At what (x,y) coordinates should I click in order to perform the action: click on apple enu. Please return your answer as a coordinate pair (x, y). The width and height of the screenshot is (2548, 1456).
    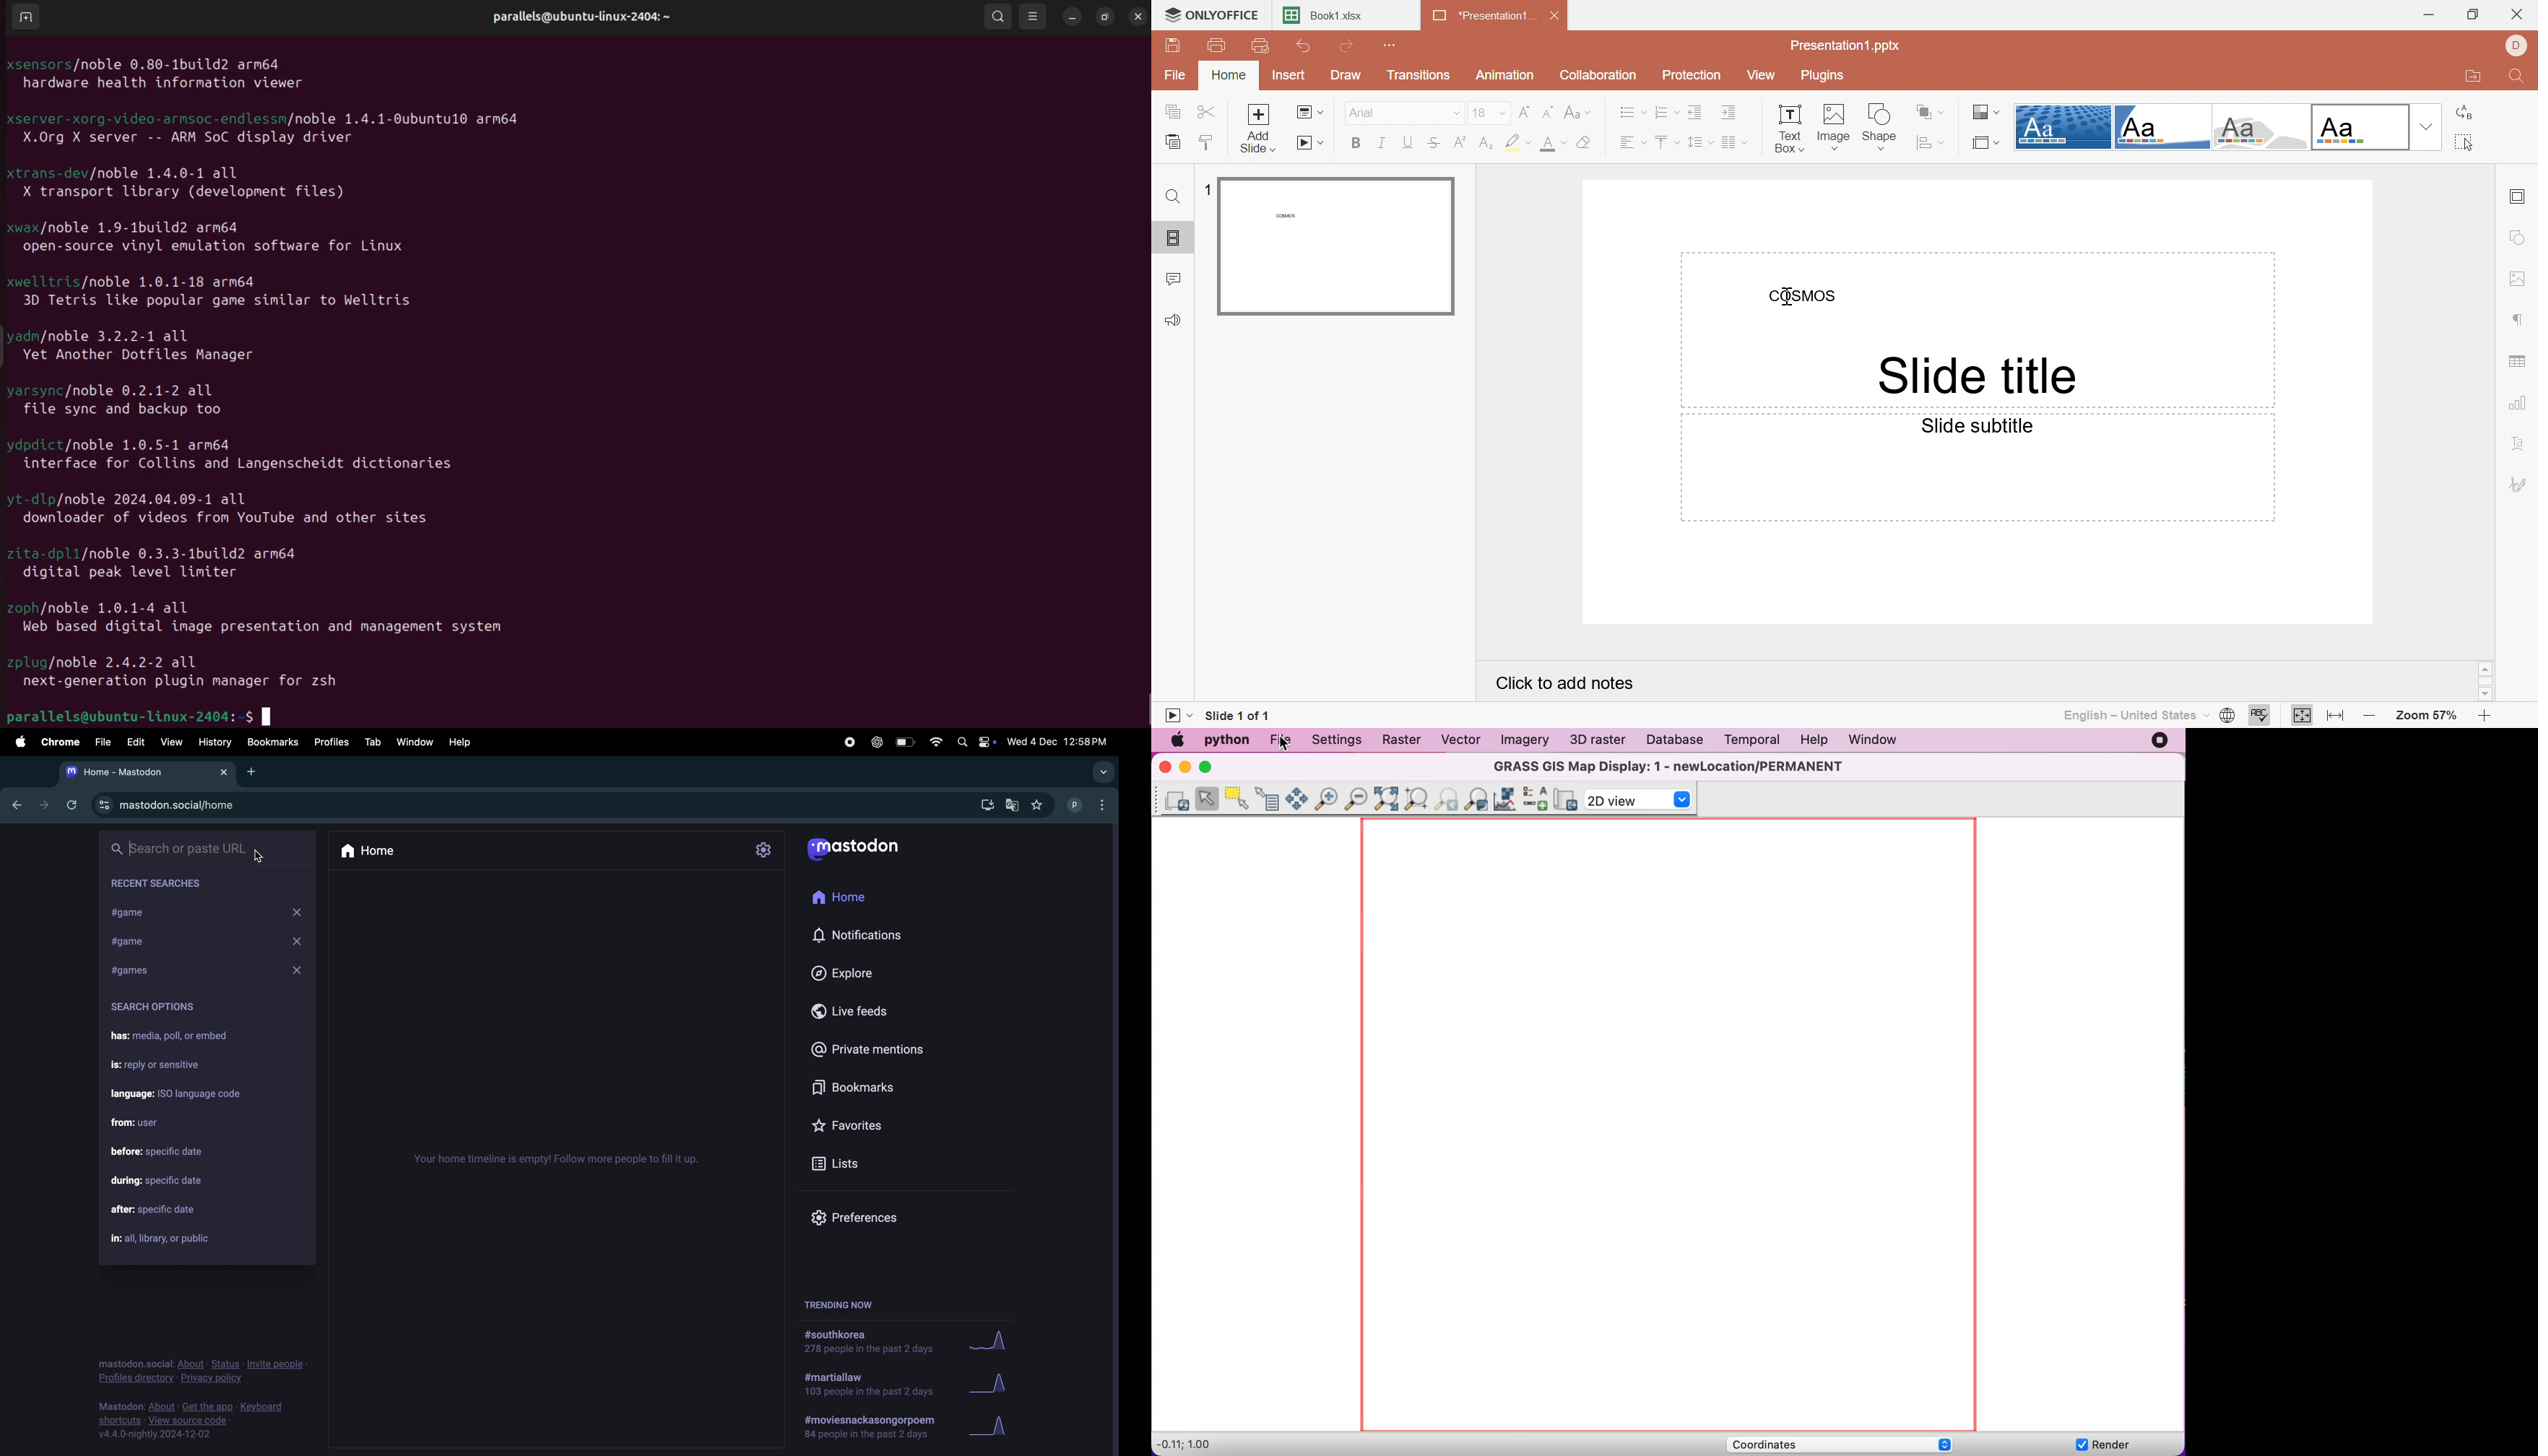
    Looking at the image, I should click on (18, 741).